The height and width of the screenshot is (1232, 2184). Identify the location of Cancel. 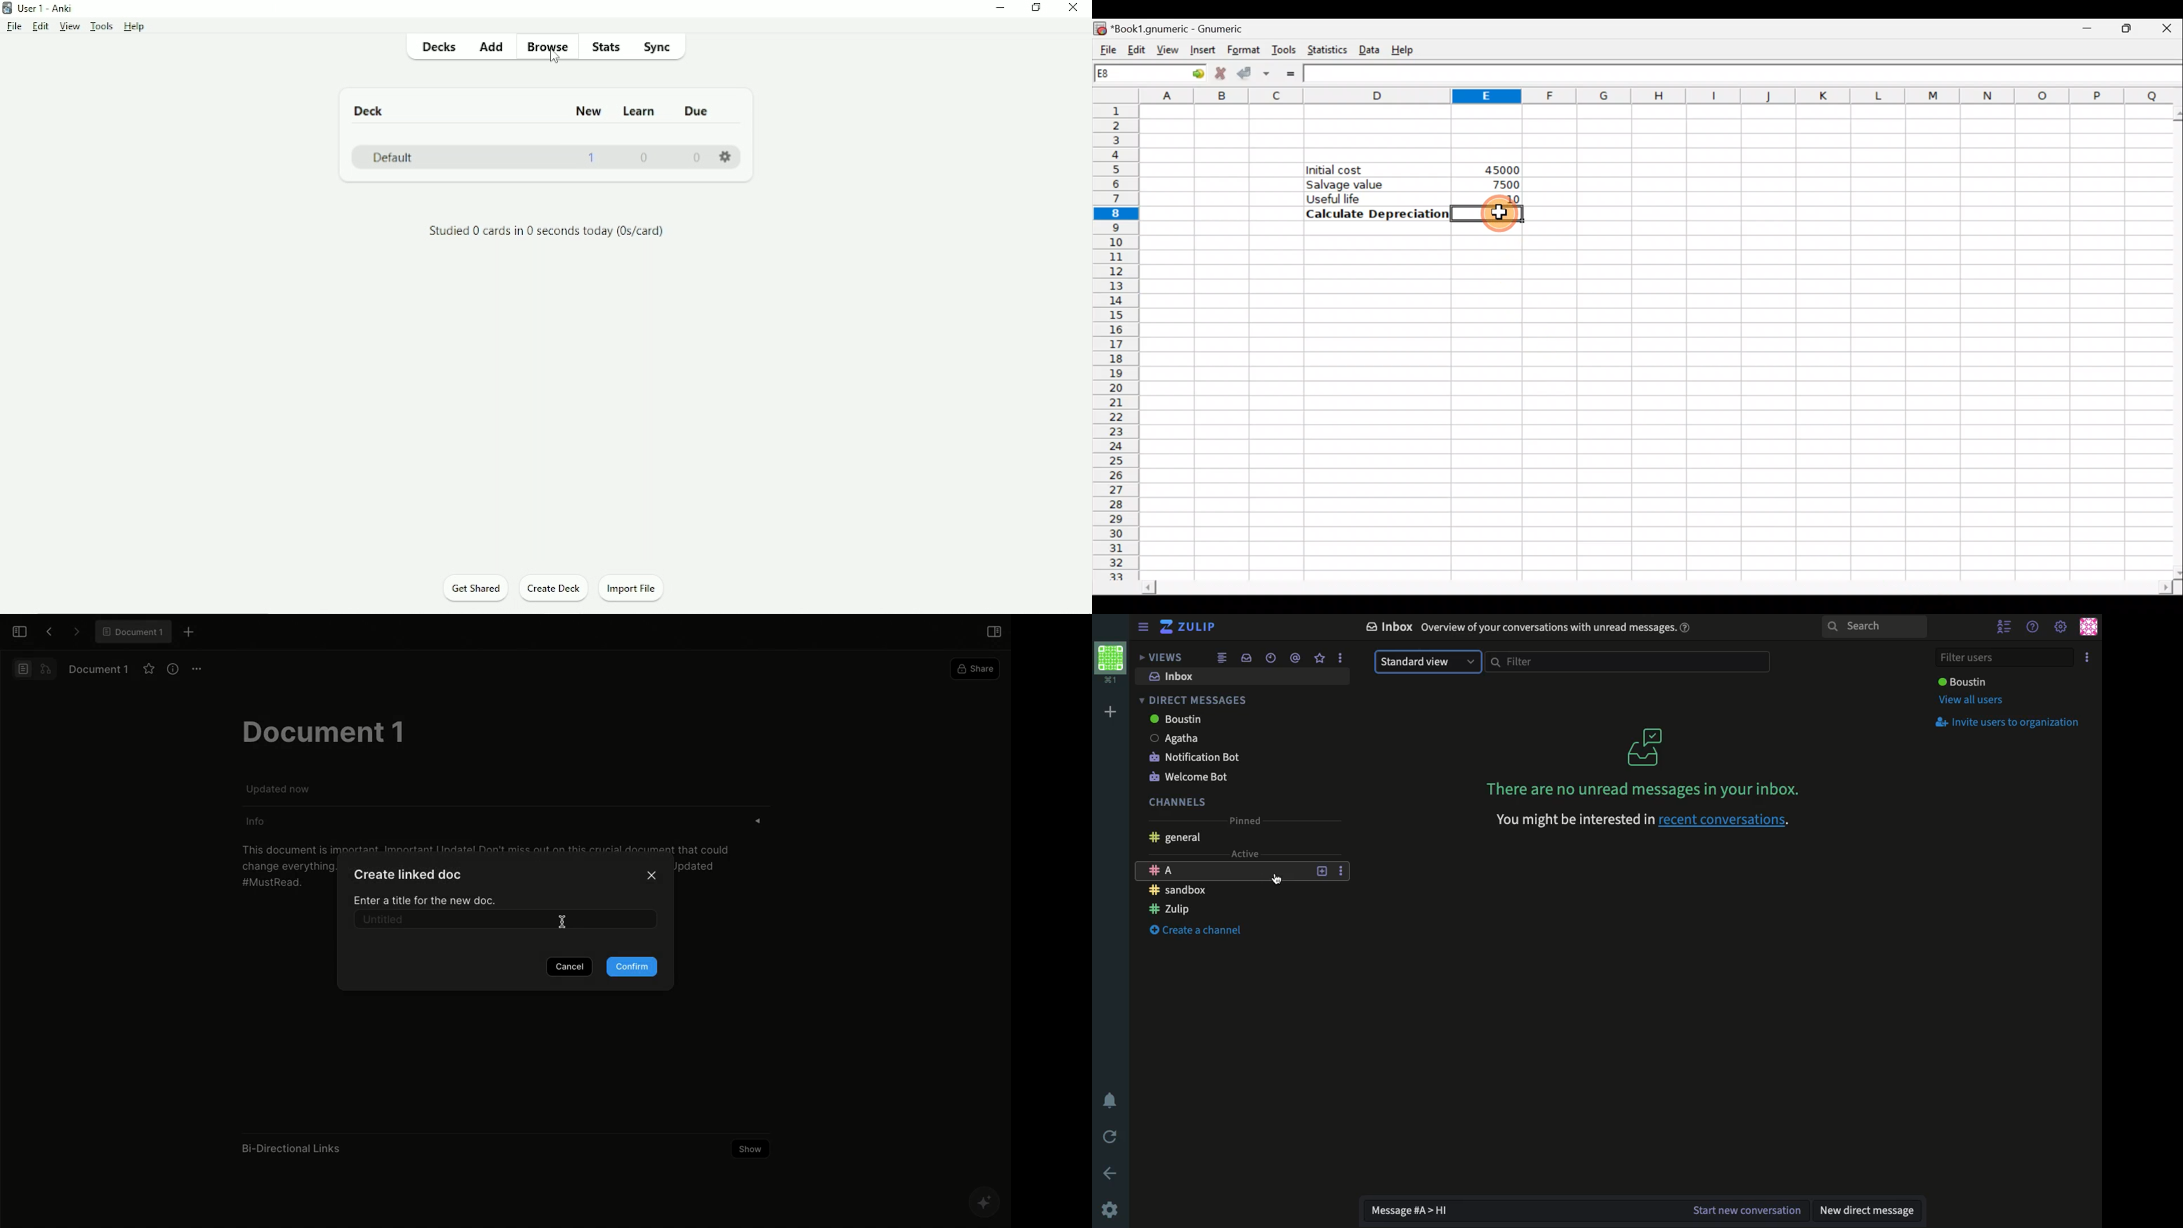
(568, 966).